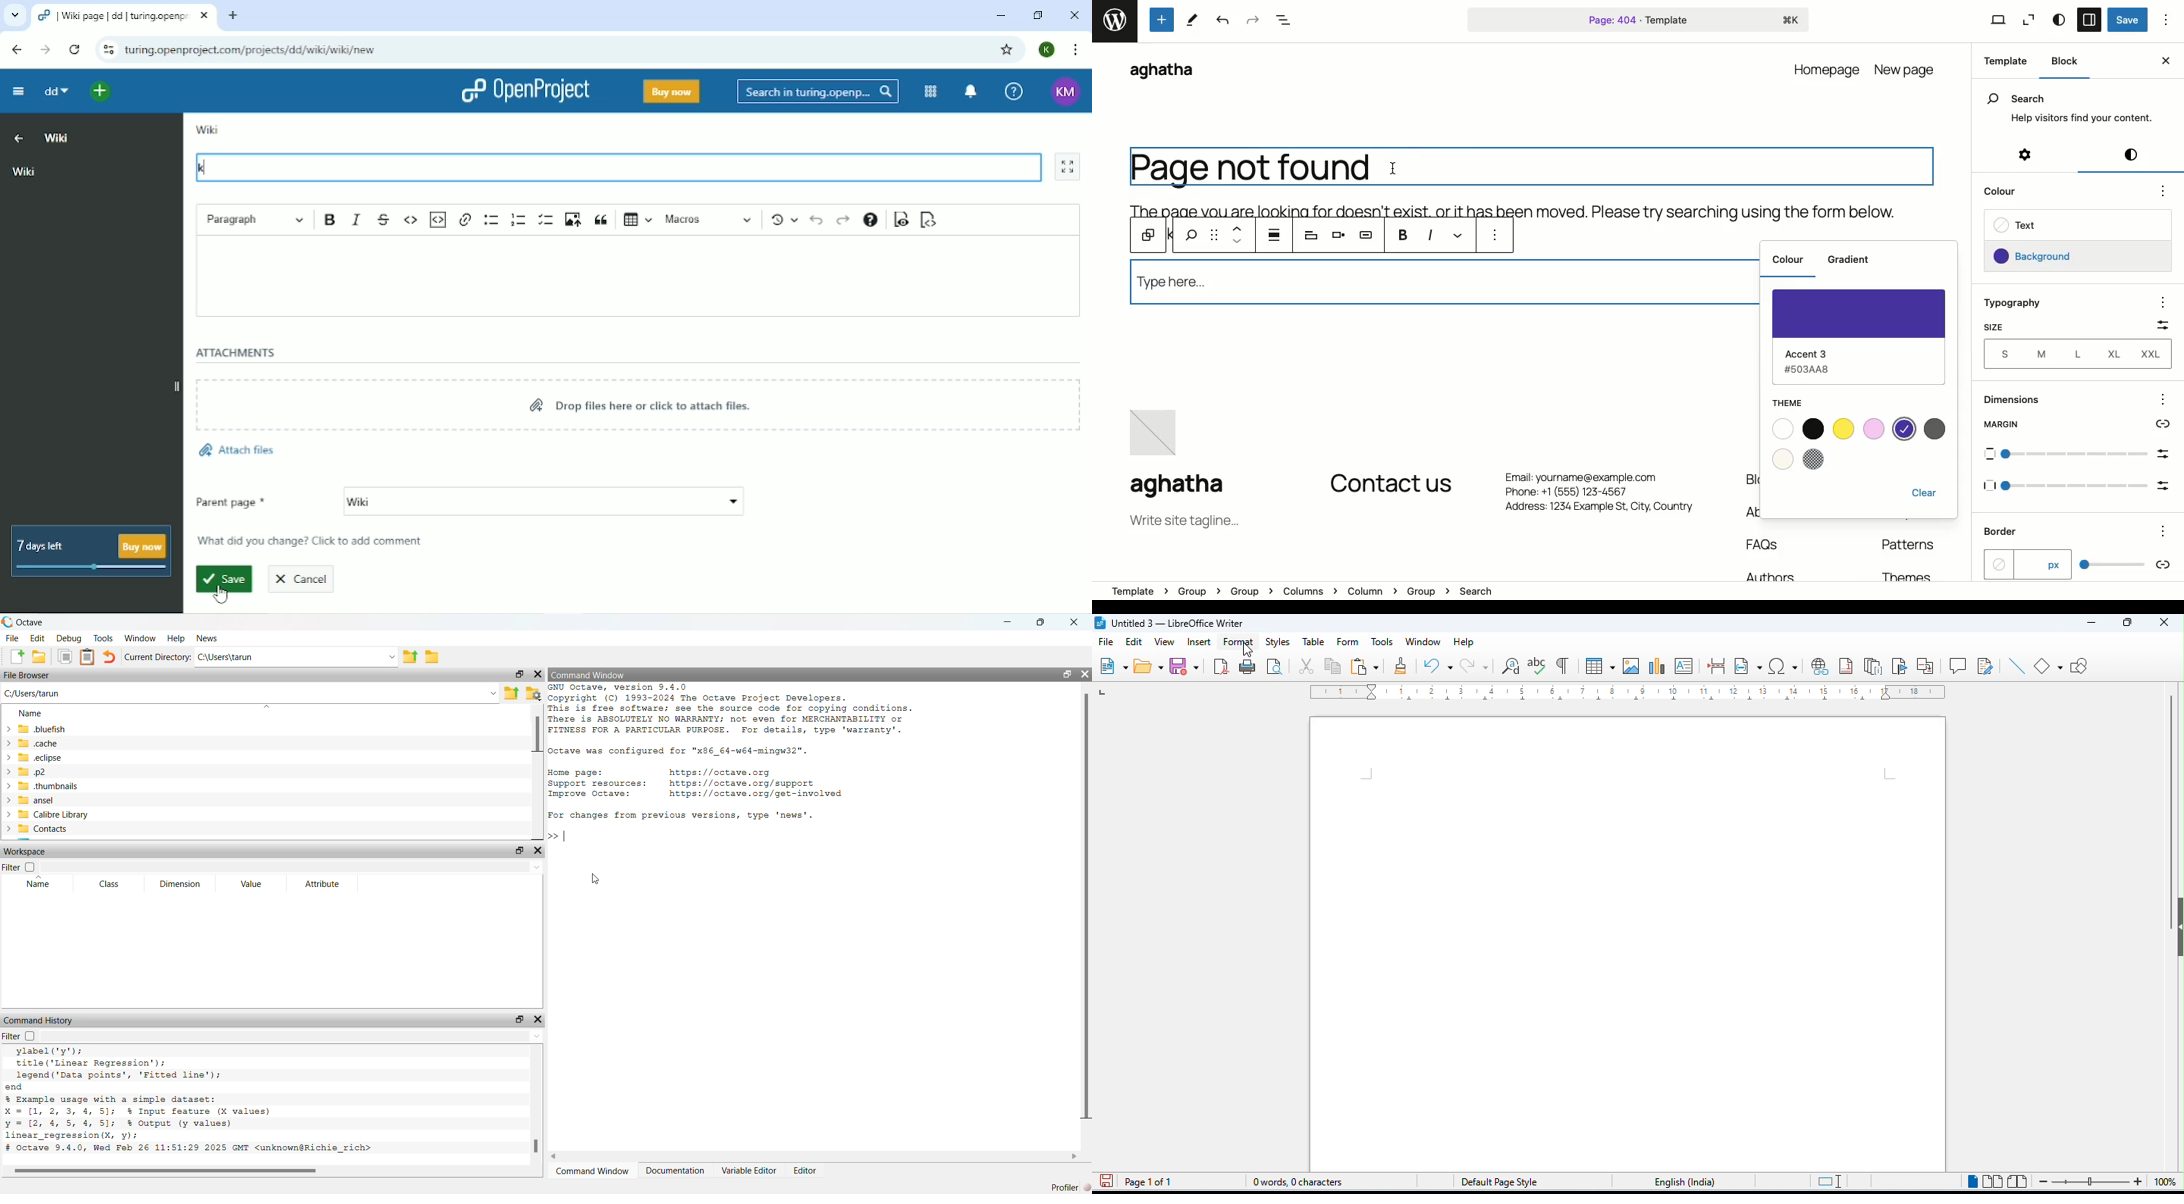  I want to click on Wiki, so click(208, 129).